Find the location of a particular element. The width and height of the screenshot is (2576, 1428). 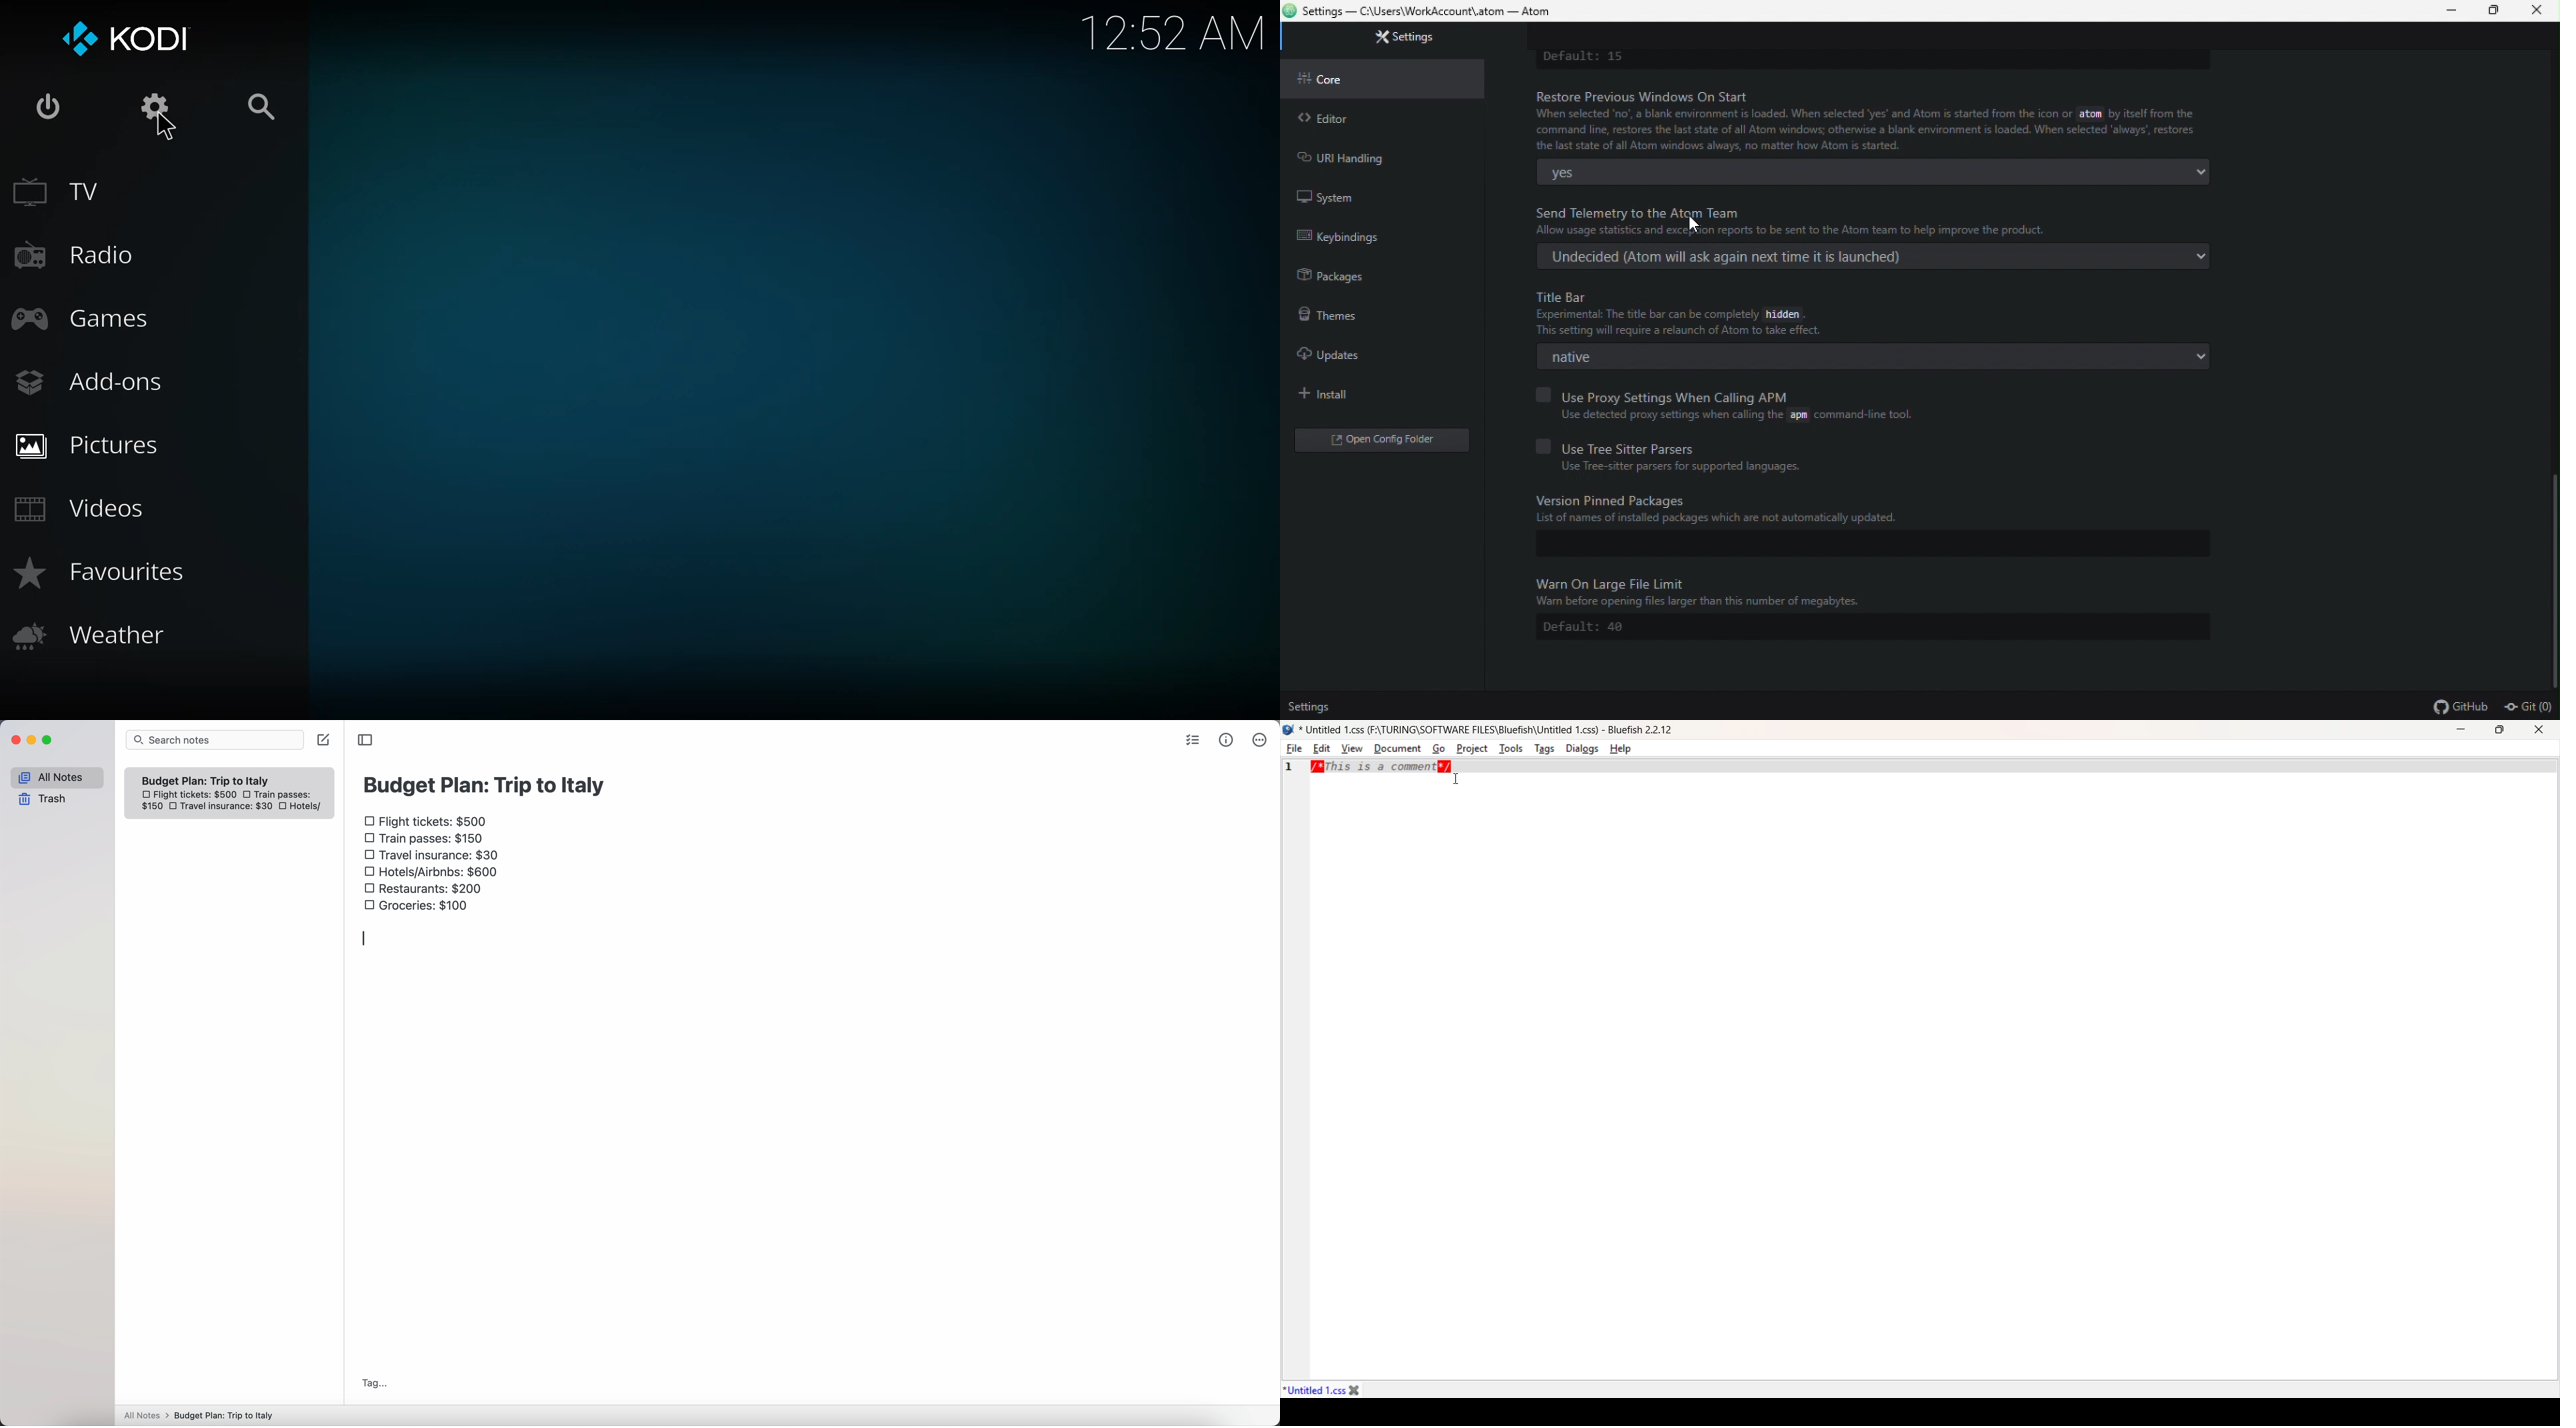

native is located at coordinates (1875, 356).